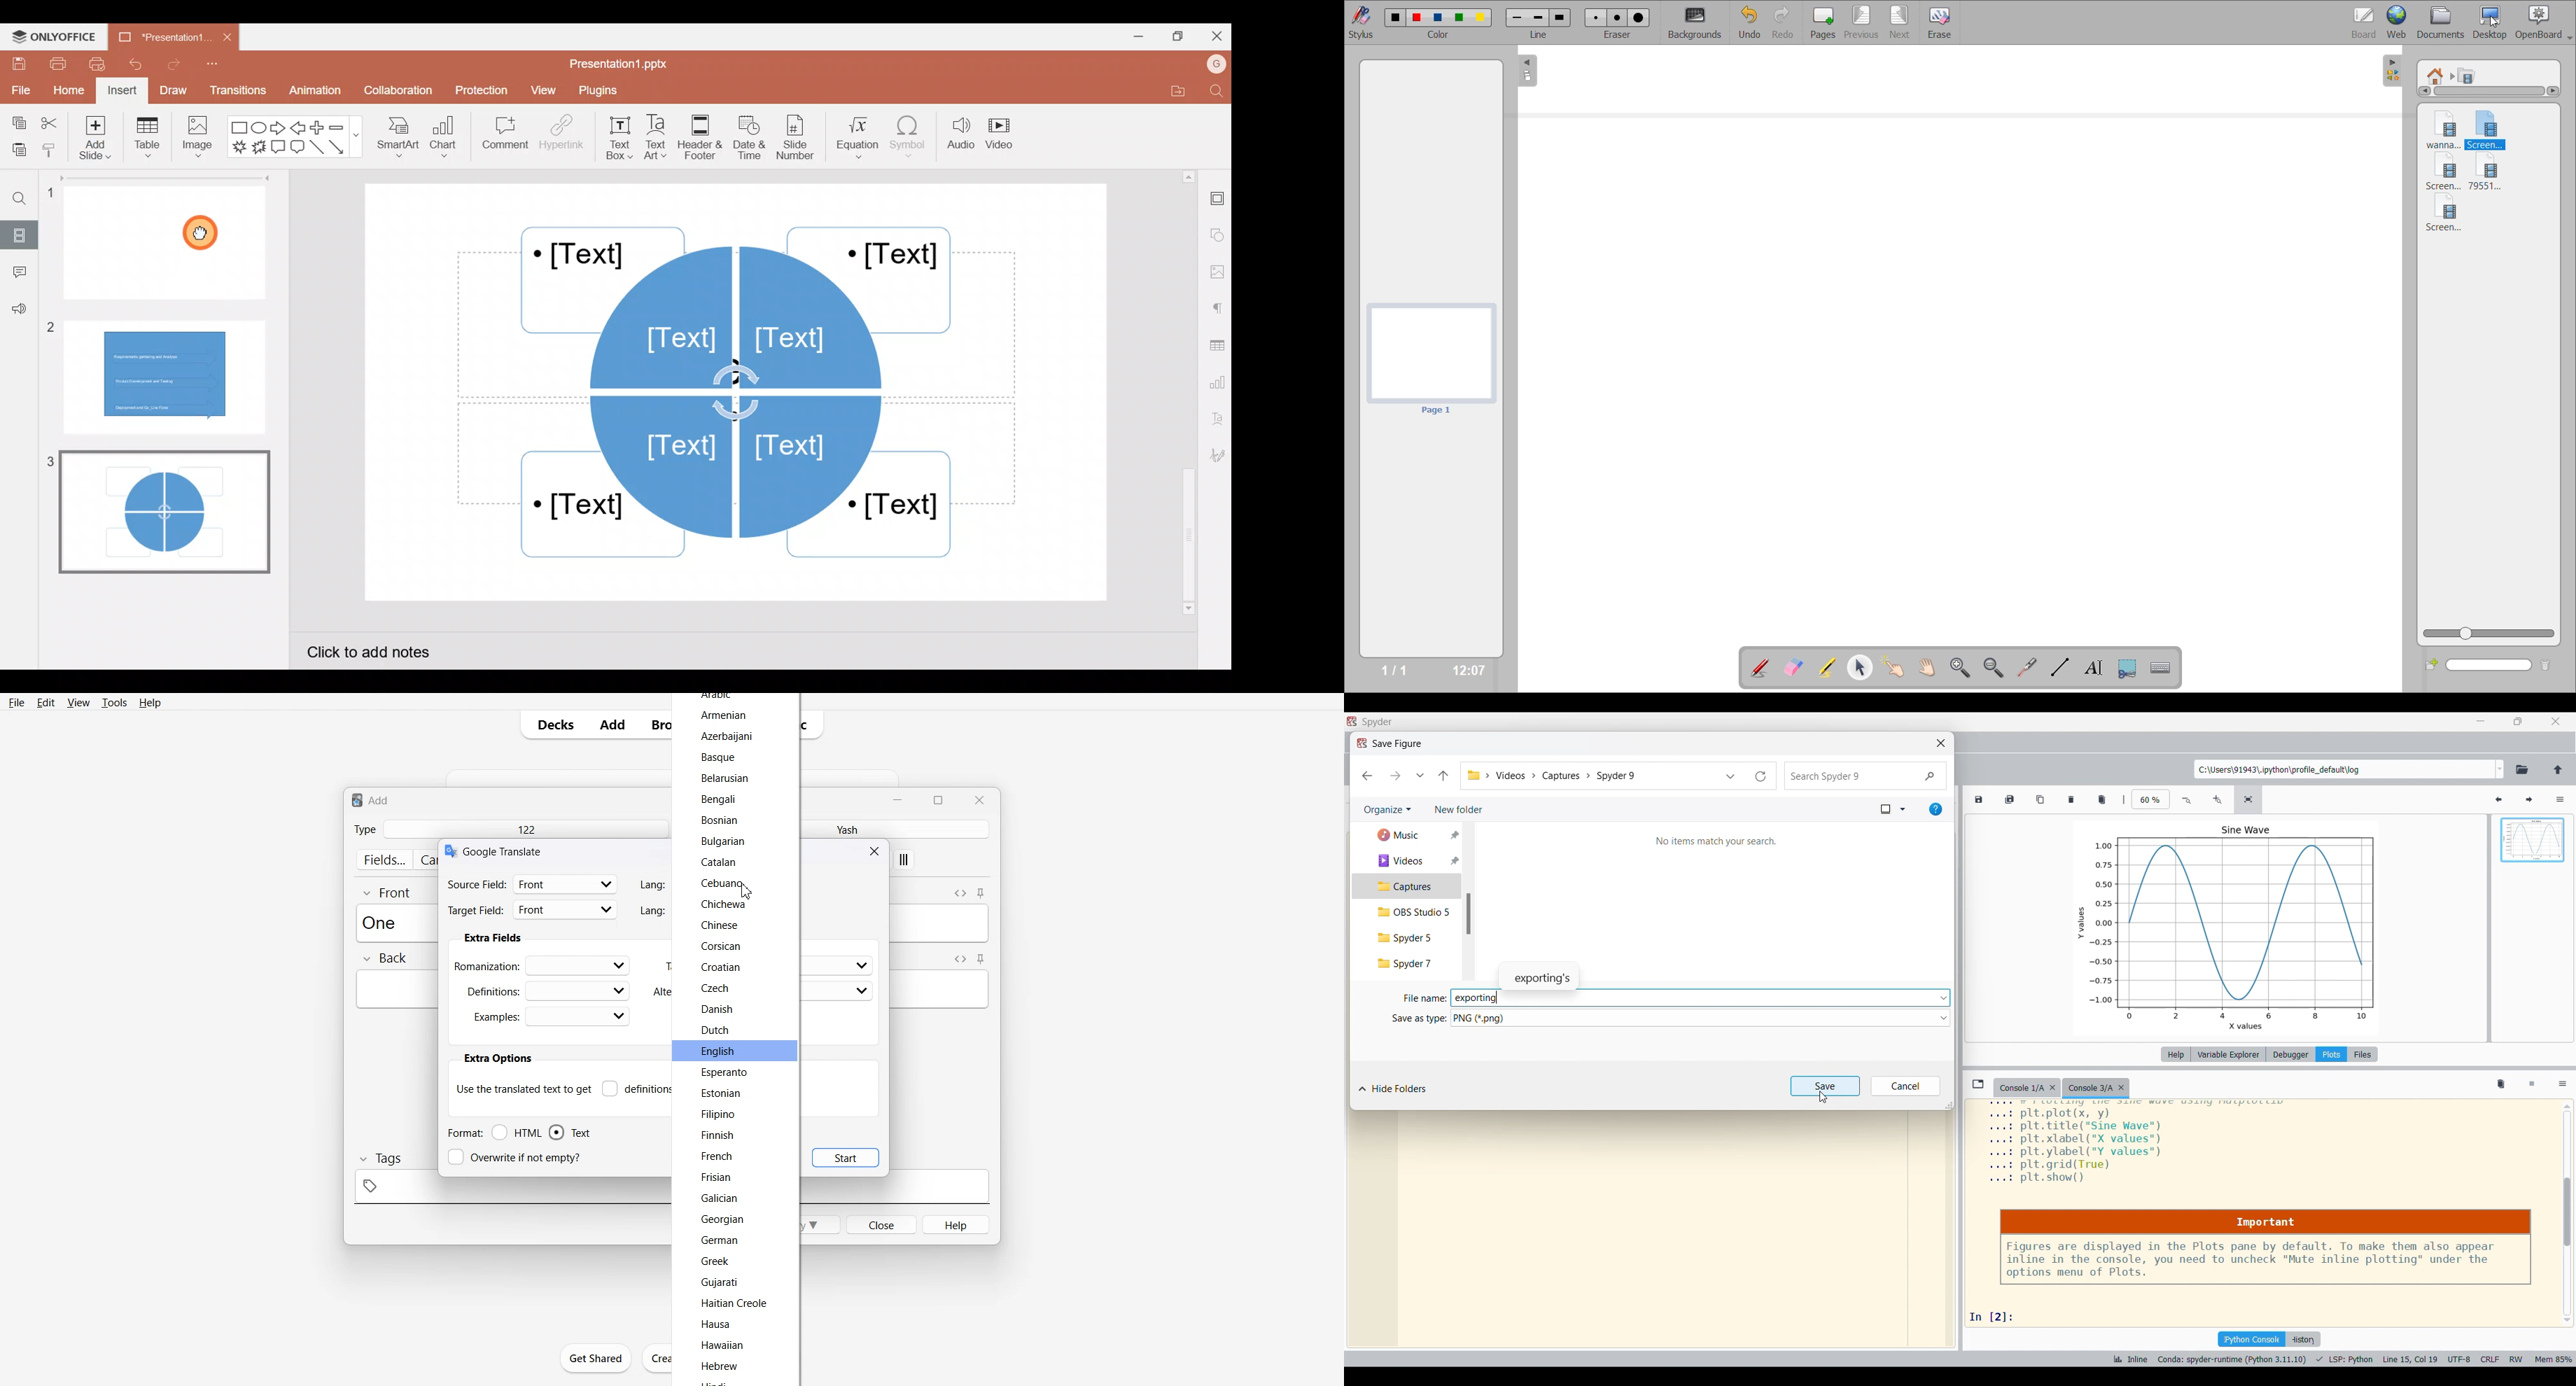 Image resolution: width=2576 pixels, height=1400 pixels. What do you see at coordinates (1826, 1099) in the screenshot?
I see `CURSOR` at bounding box center [1826, 1099].